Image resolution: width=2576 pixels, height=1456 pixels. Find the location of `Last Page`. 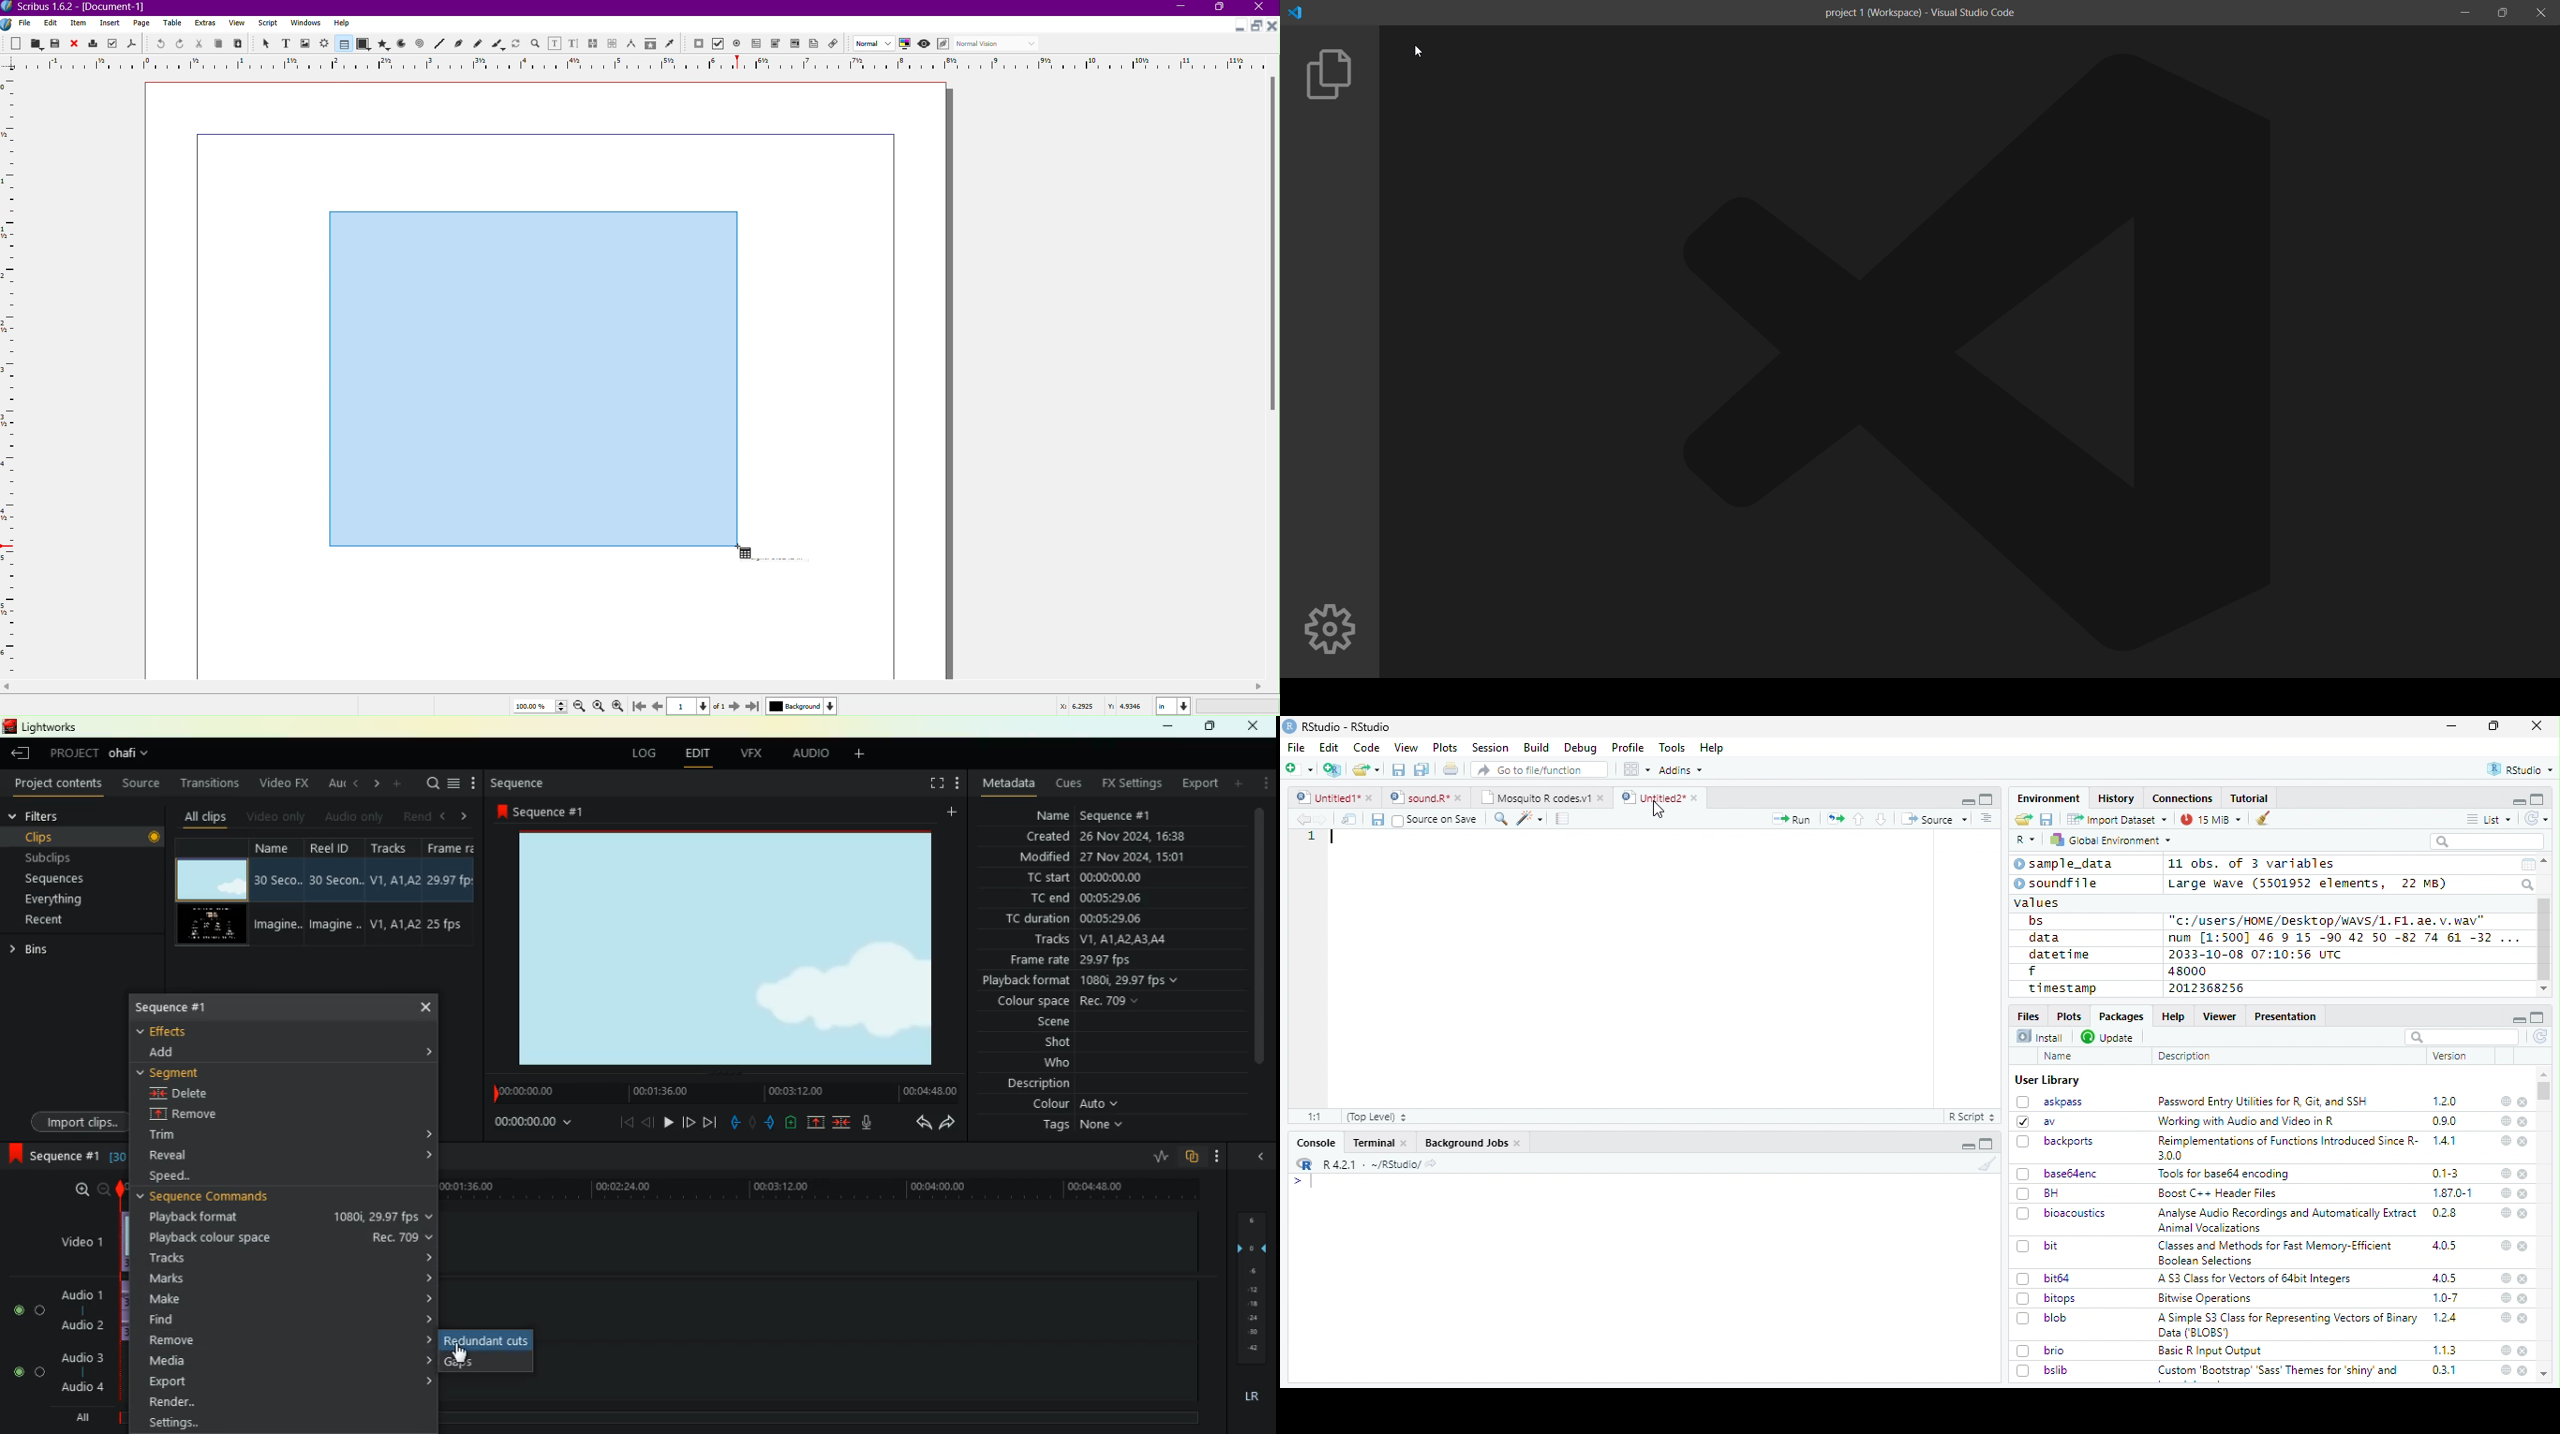

Last Page is located at coordinates (753, 706).